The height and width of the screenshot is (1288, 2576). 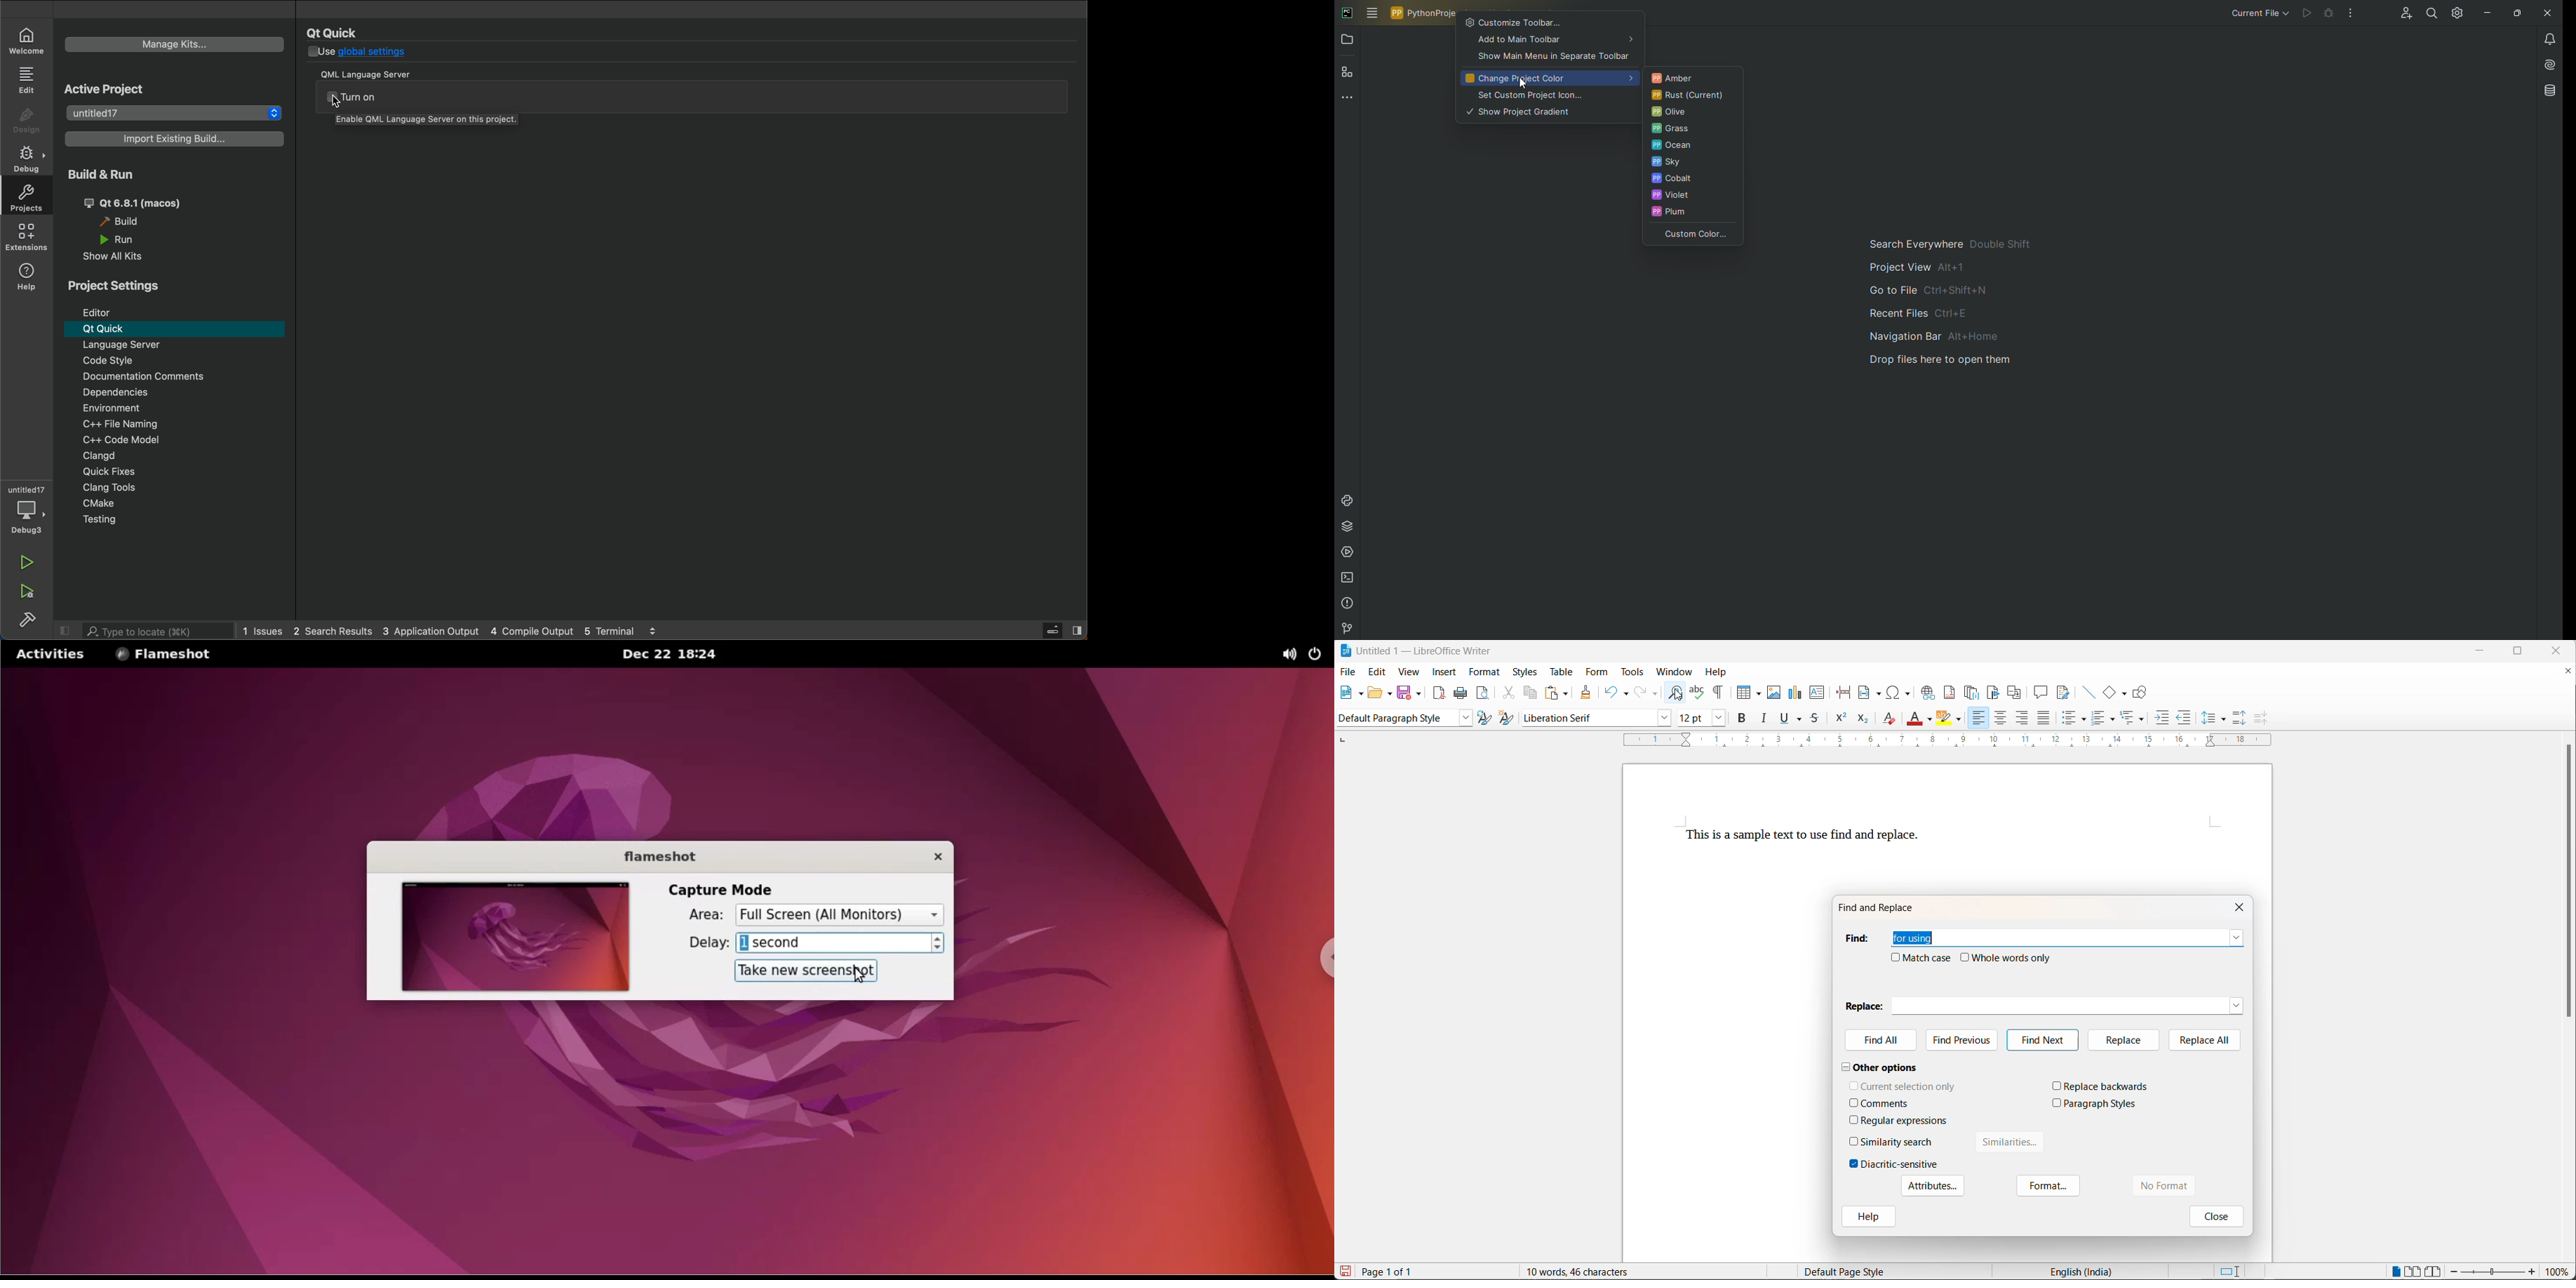 I want to click on decrease zoom, so click(x=2454, y=1272).